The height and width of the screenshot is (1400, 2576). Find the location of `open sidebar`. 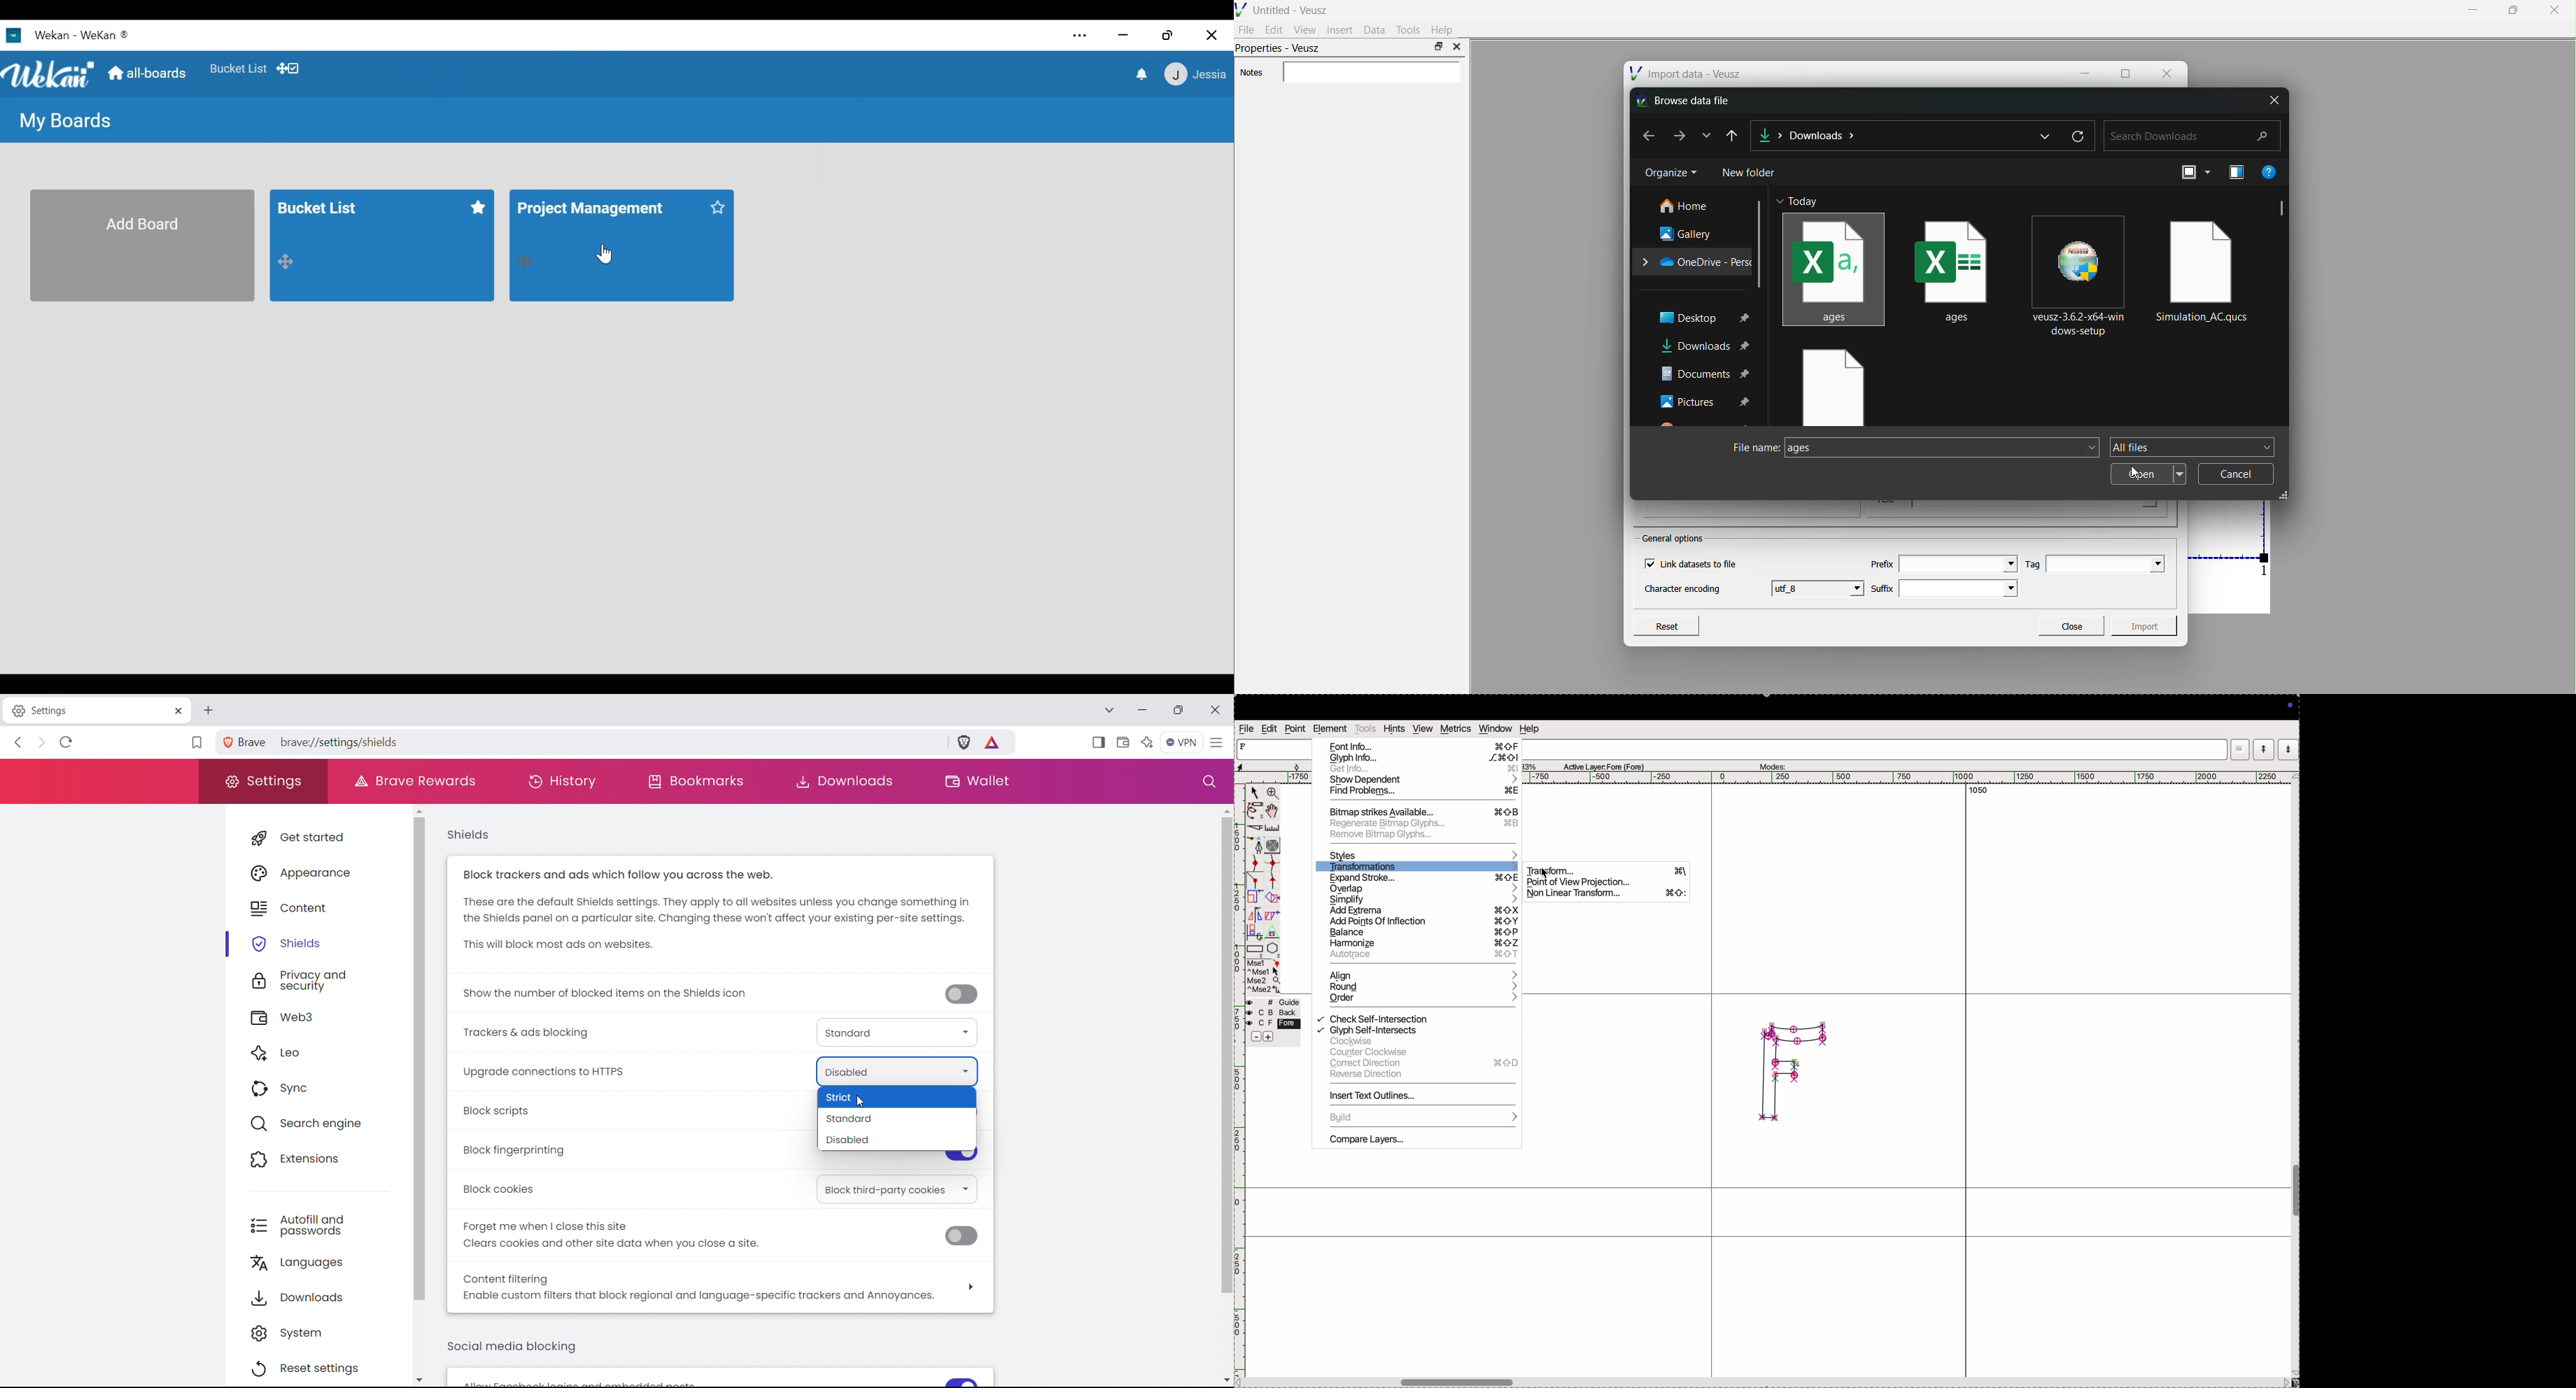

open sidebar is located at coordinates (1099, 742).